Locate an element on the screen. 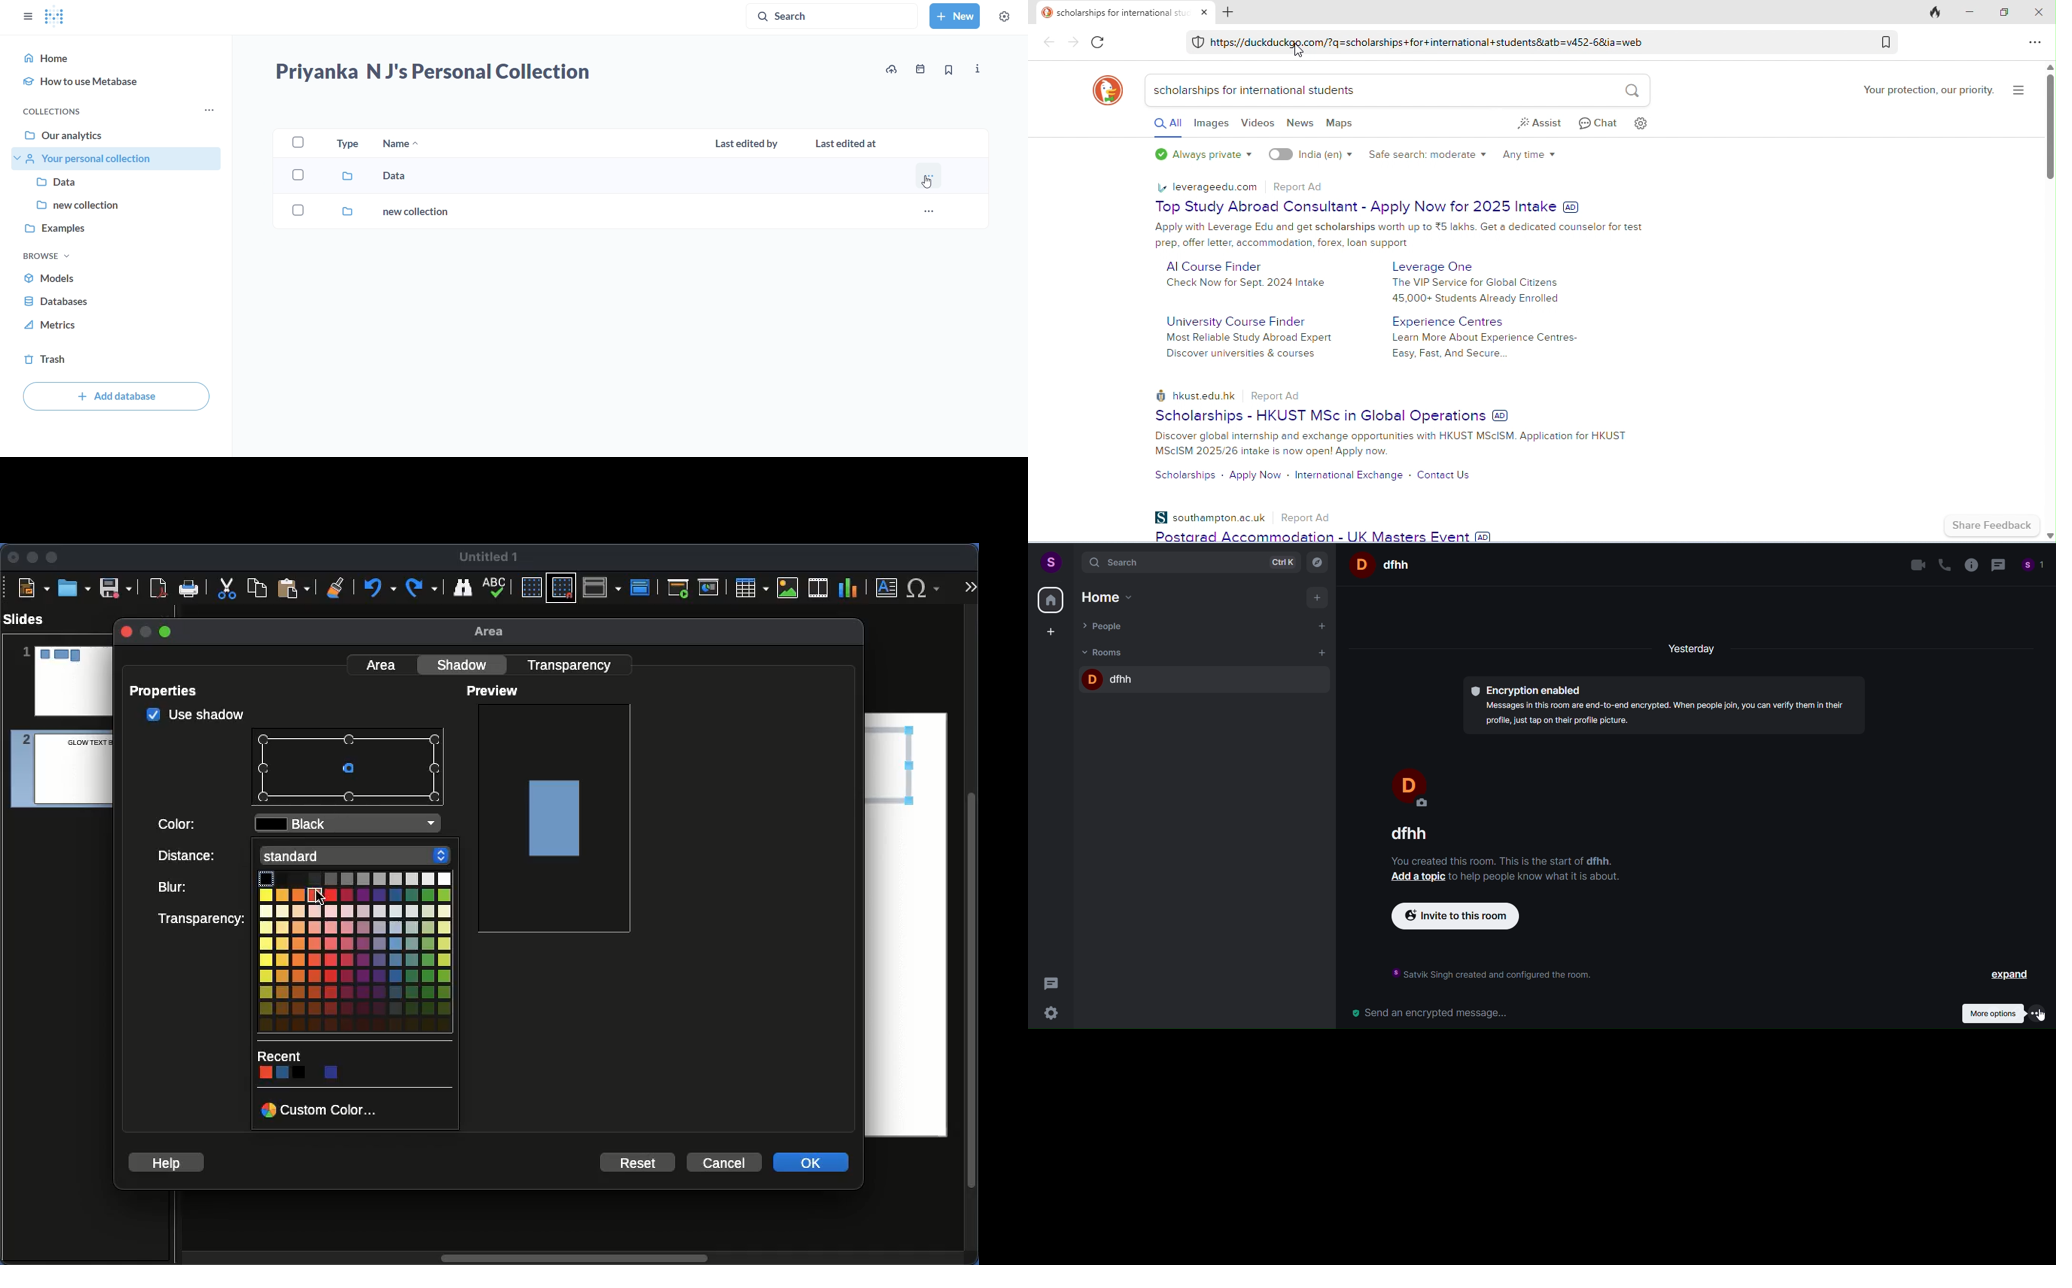  Help is located at coordinates (167, 1161).